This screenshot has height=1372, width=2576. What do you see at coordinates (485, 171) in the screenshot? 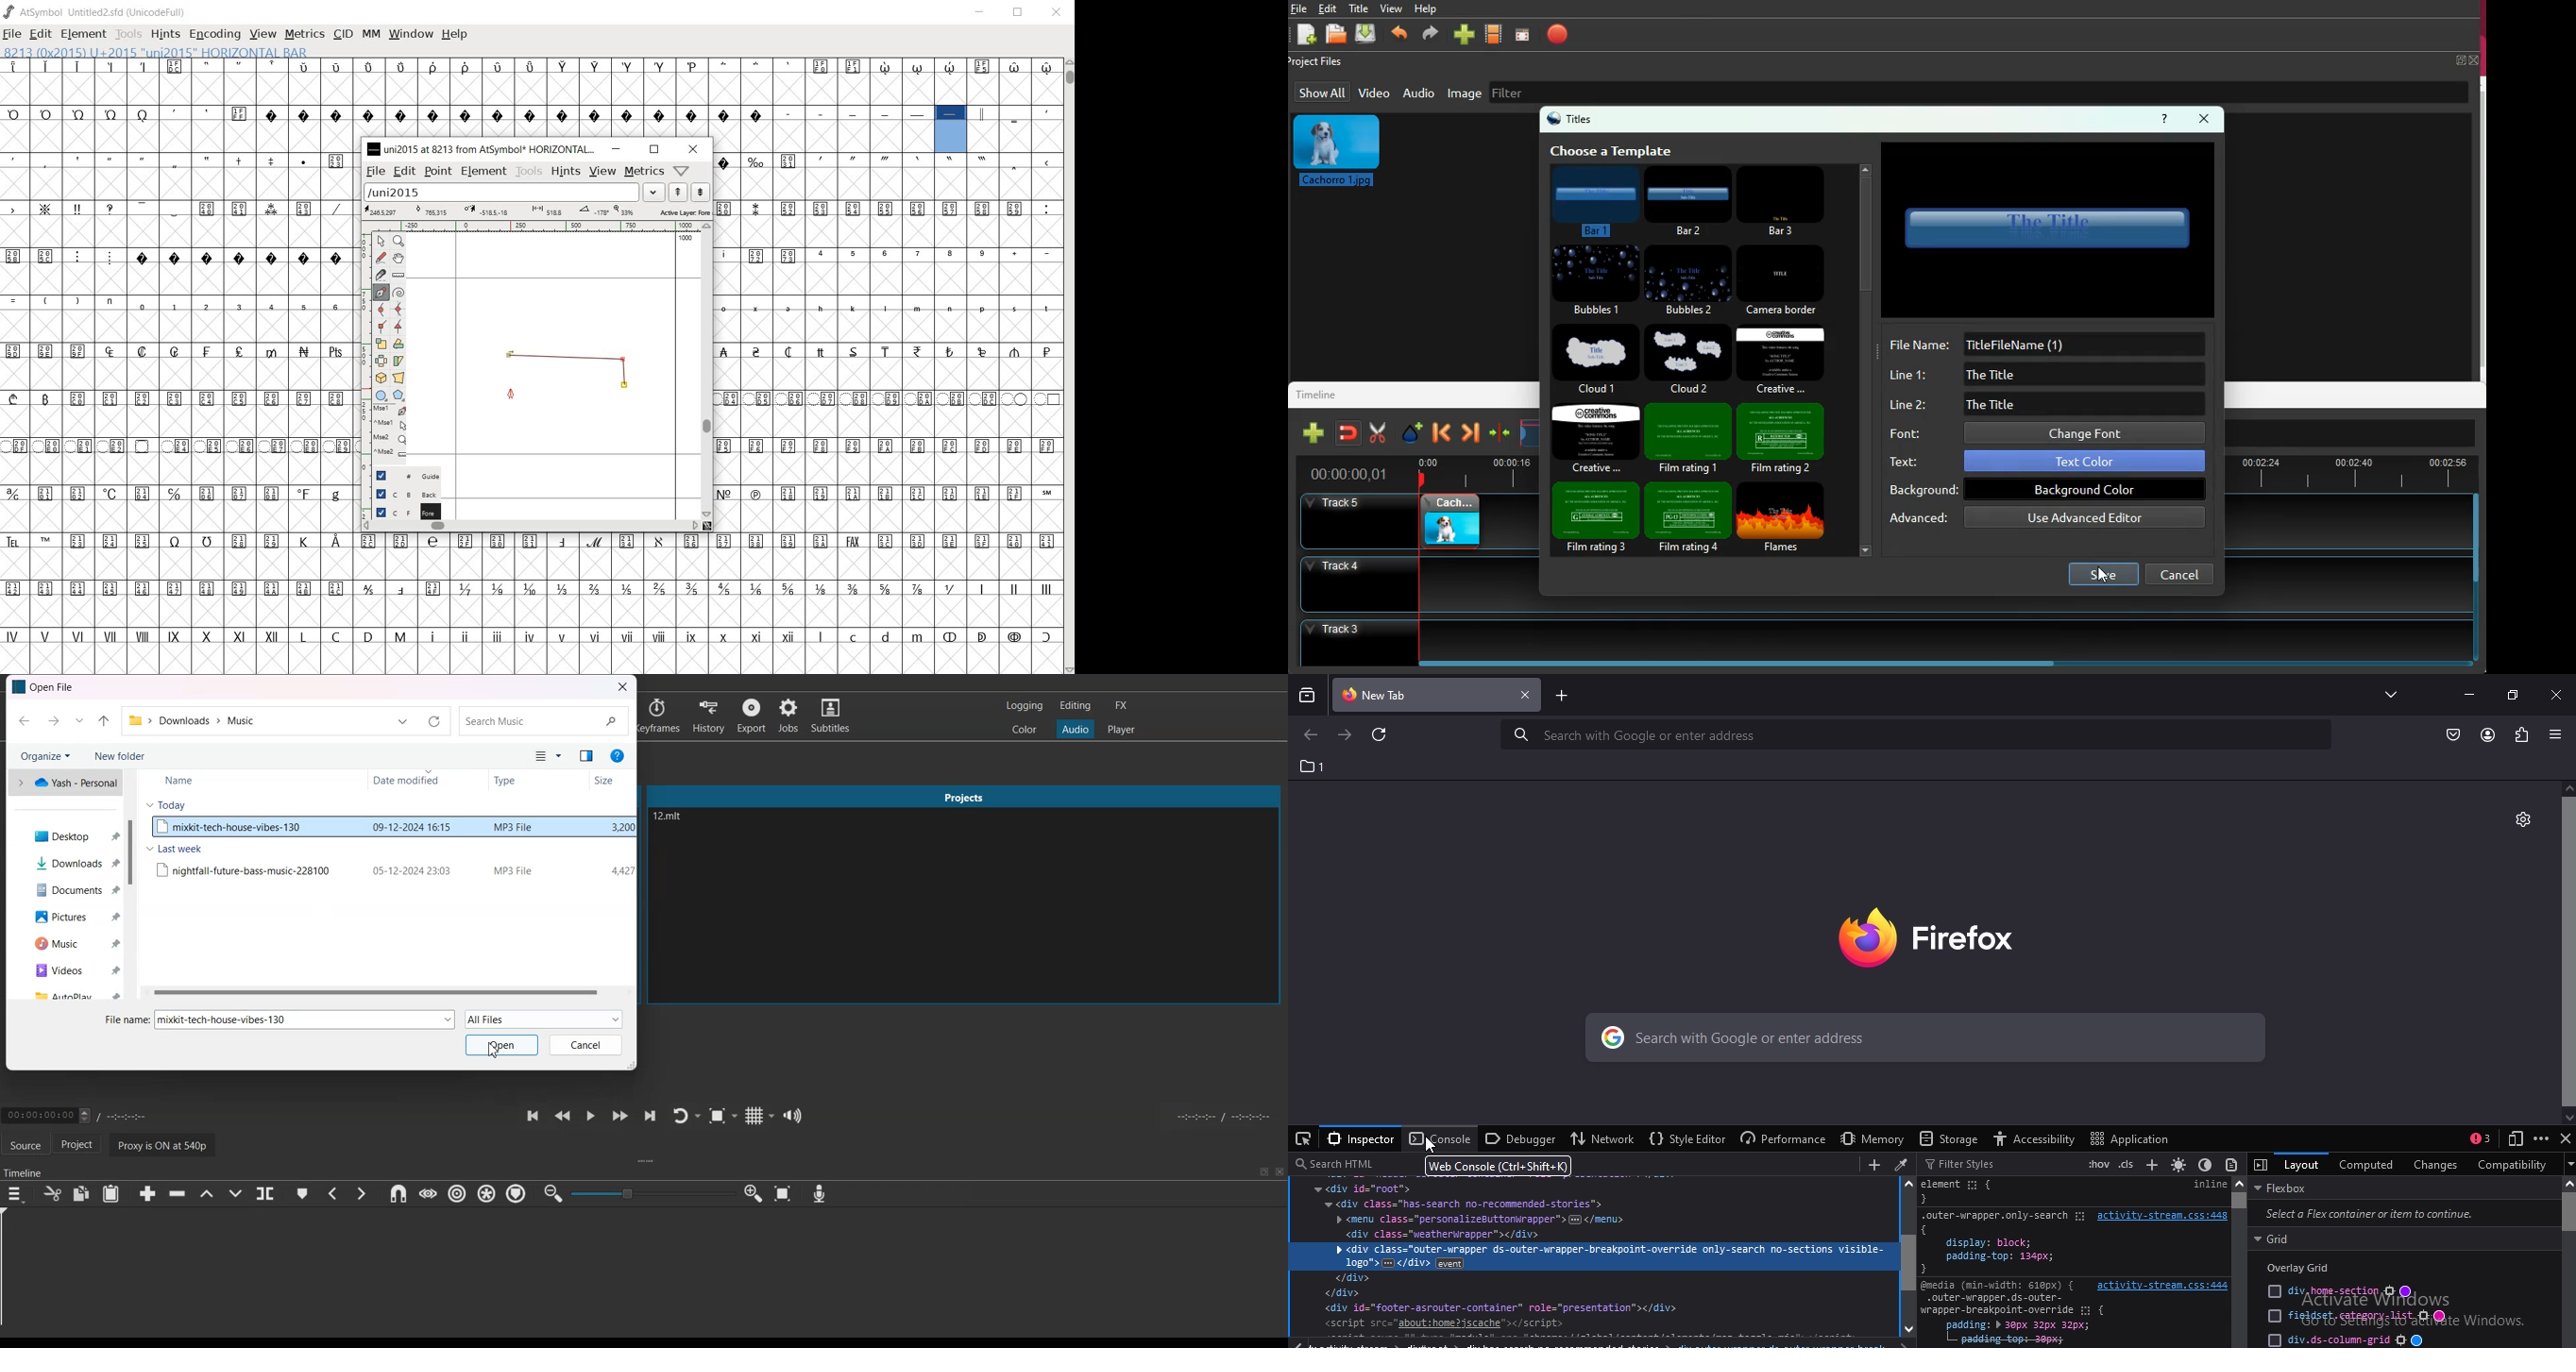
I see `element` at bounding box center [485, 171].